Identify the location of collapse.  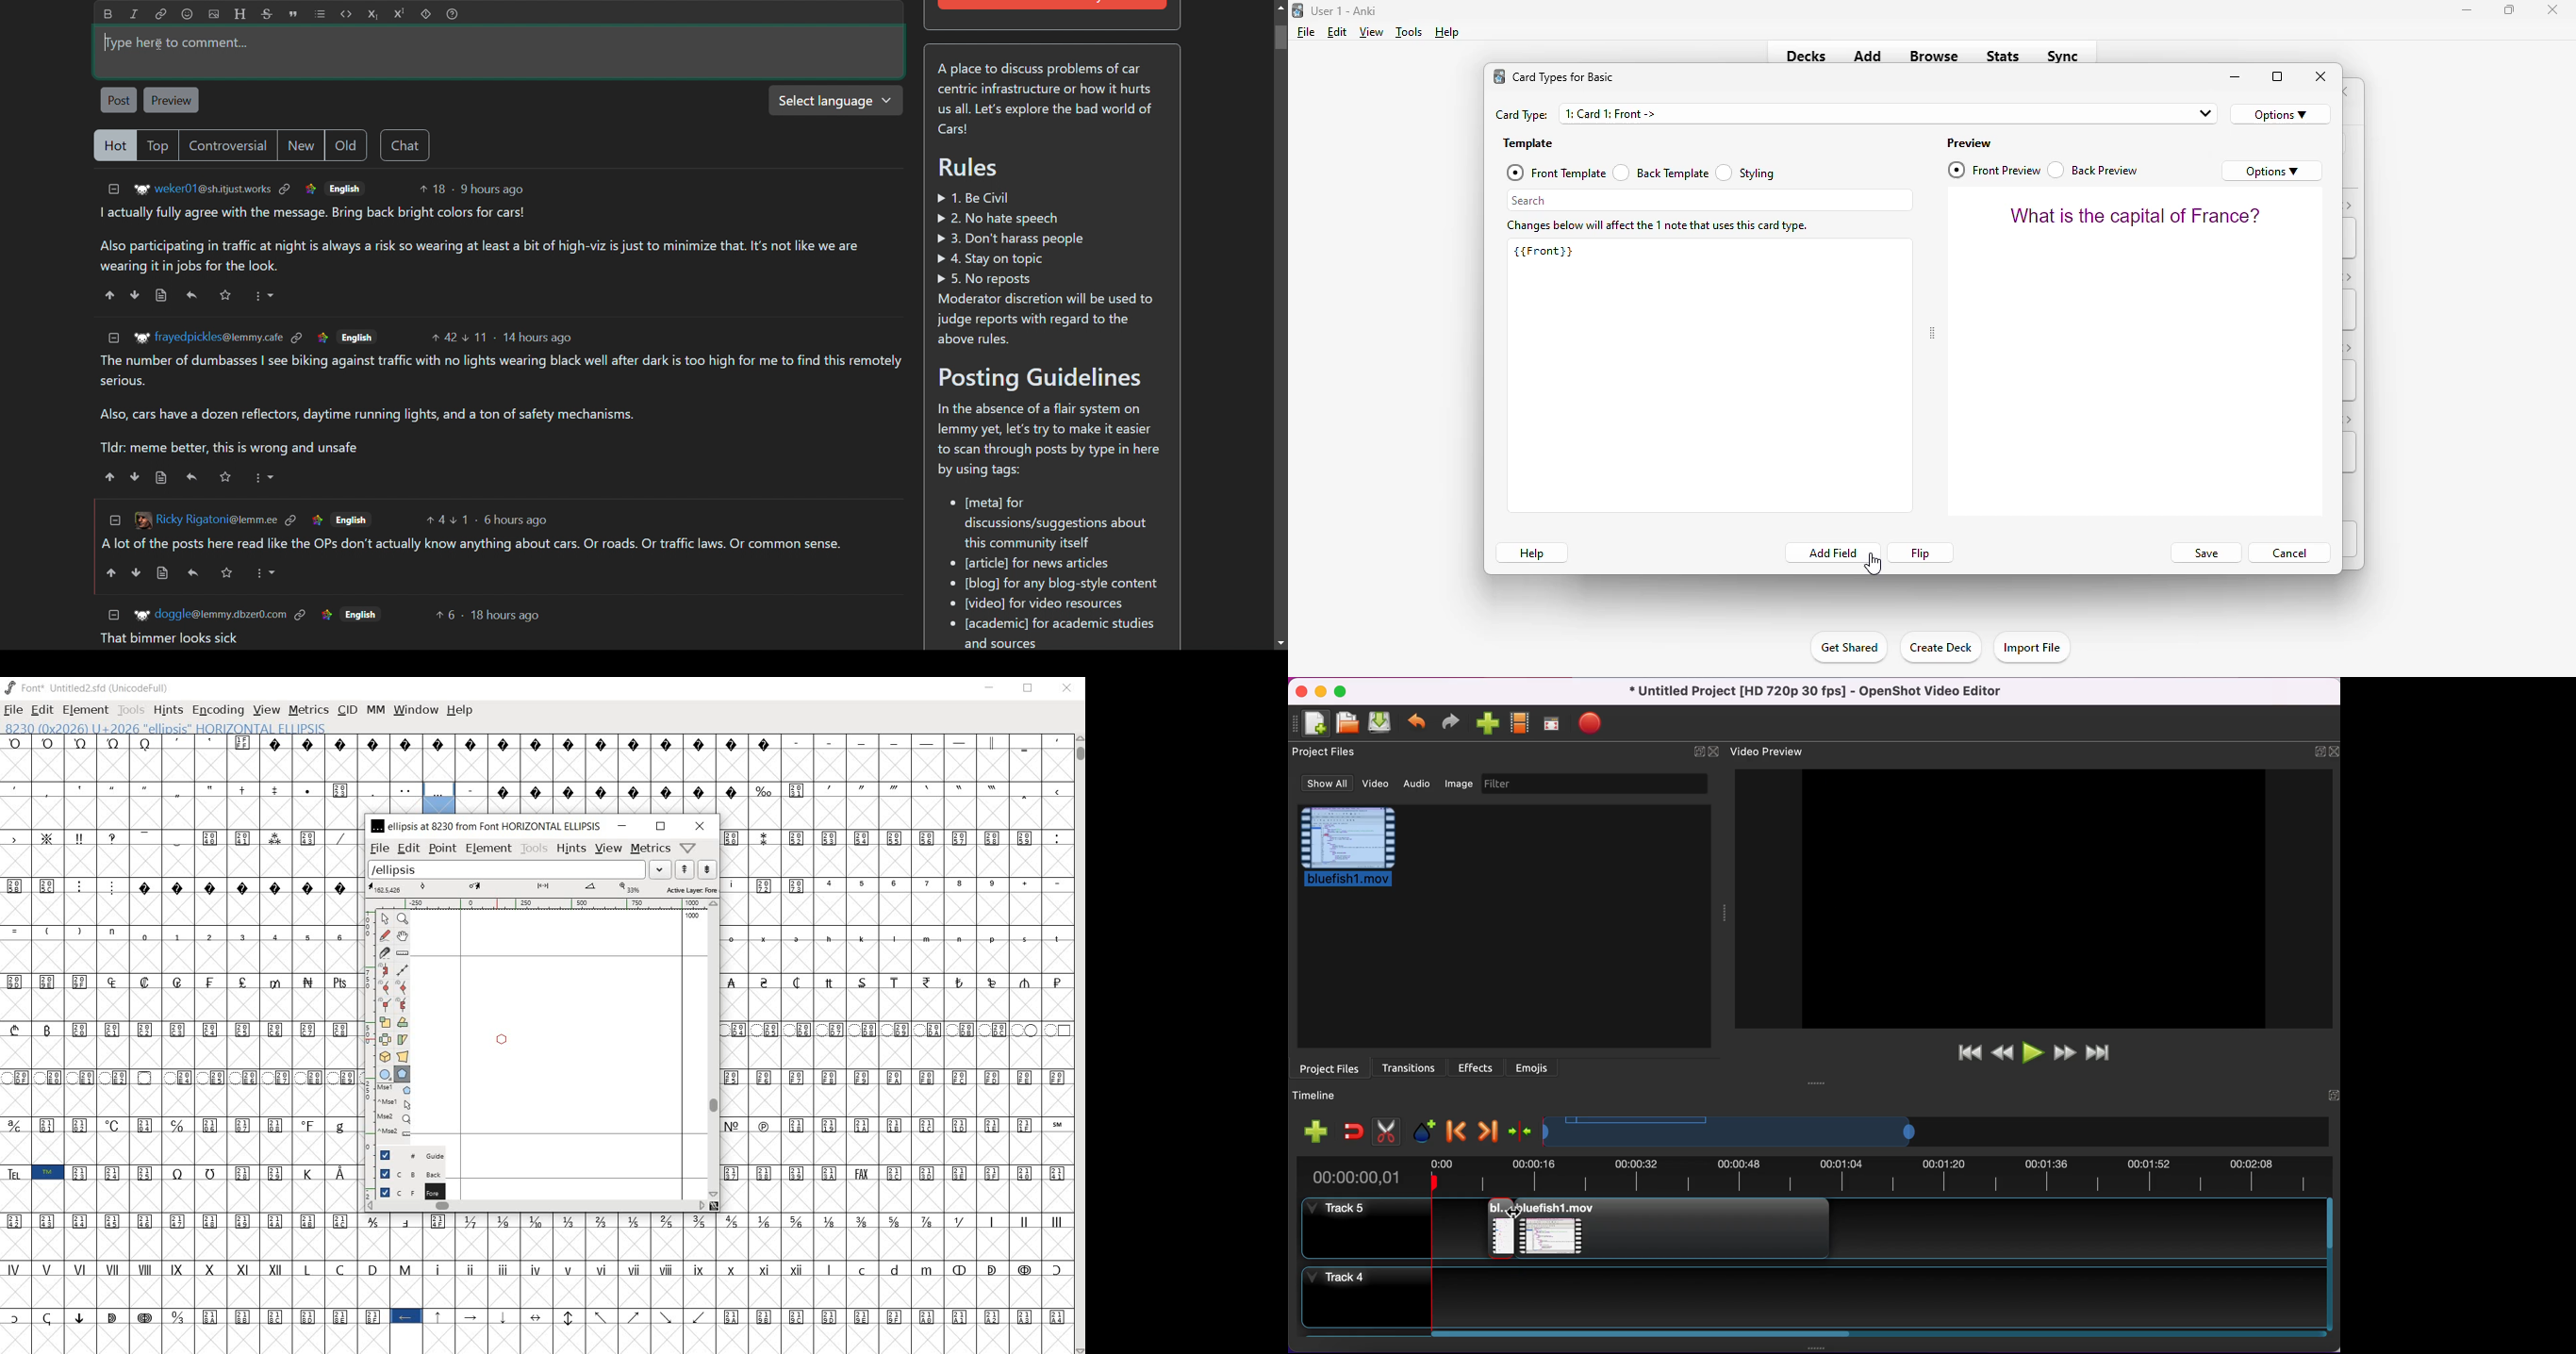
(113, 520).